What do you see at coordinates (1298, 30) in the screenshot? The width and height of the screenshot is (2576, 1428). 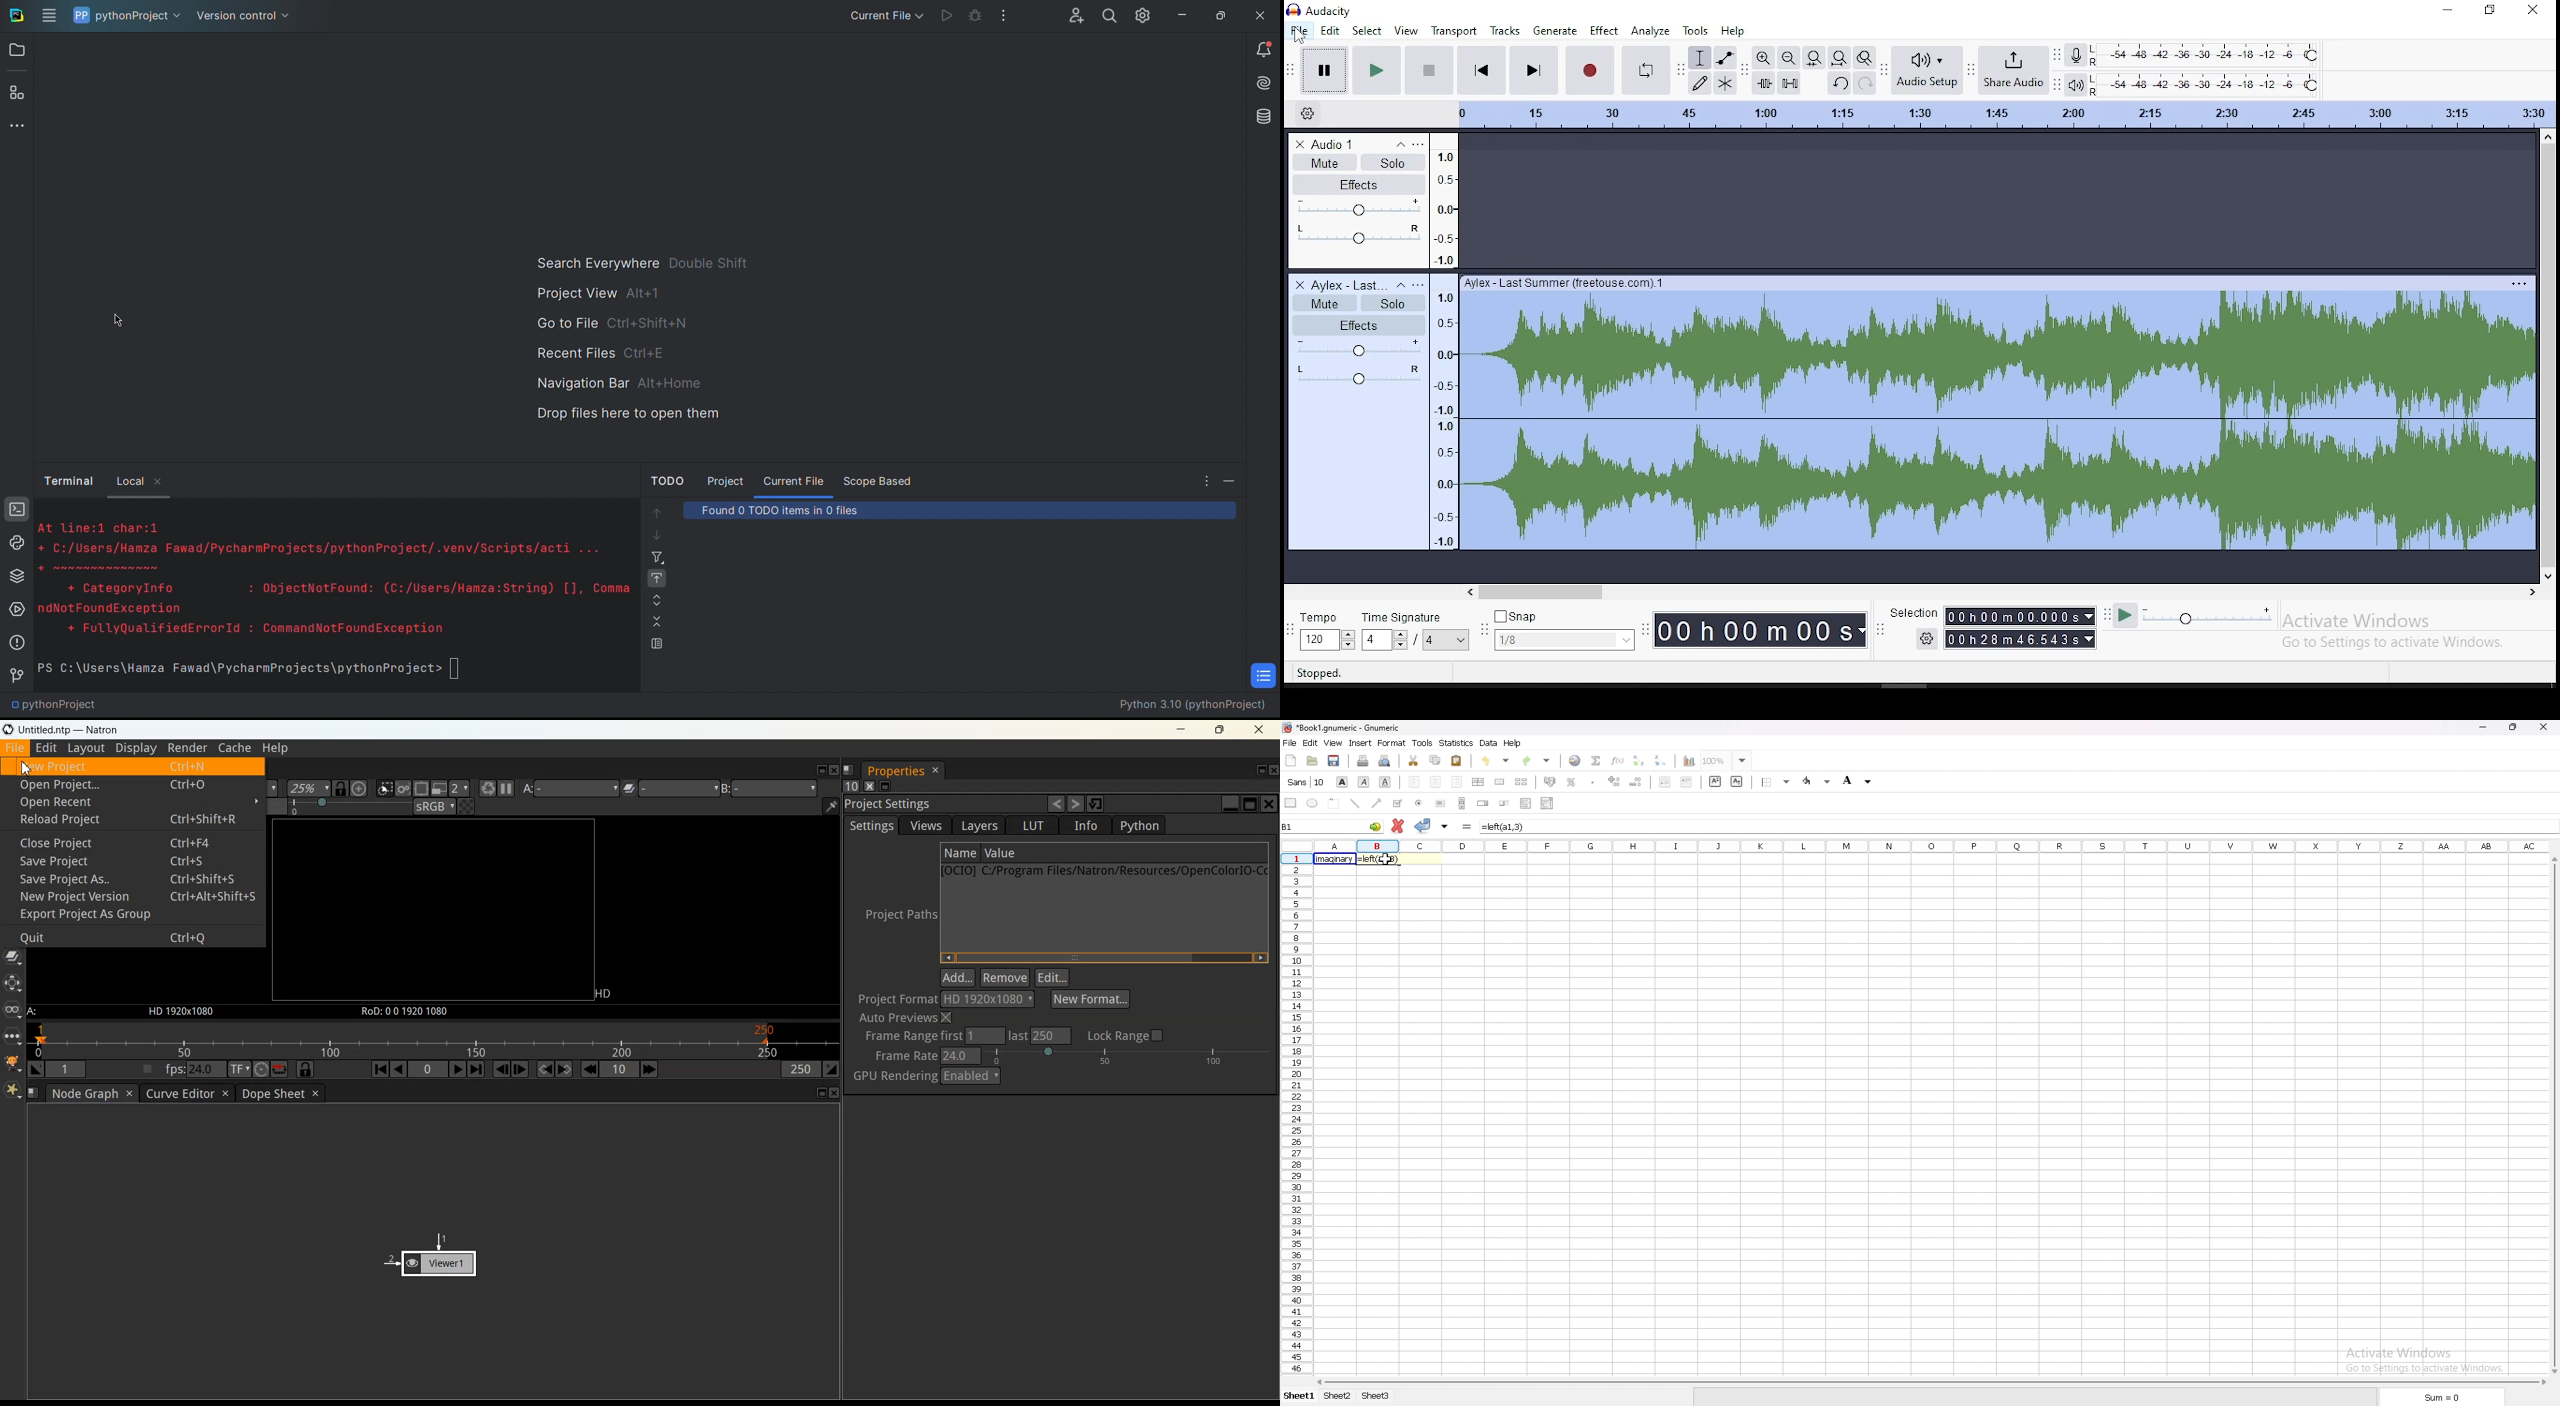 I see `file` at bounding box center [1298, 30].